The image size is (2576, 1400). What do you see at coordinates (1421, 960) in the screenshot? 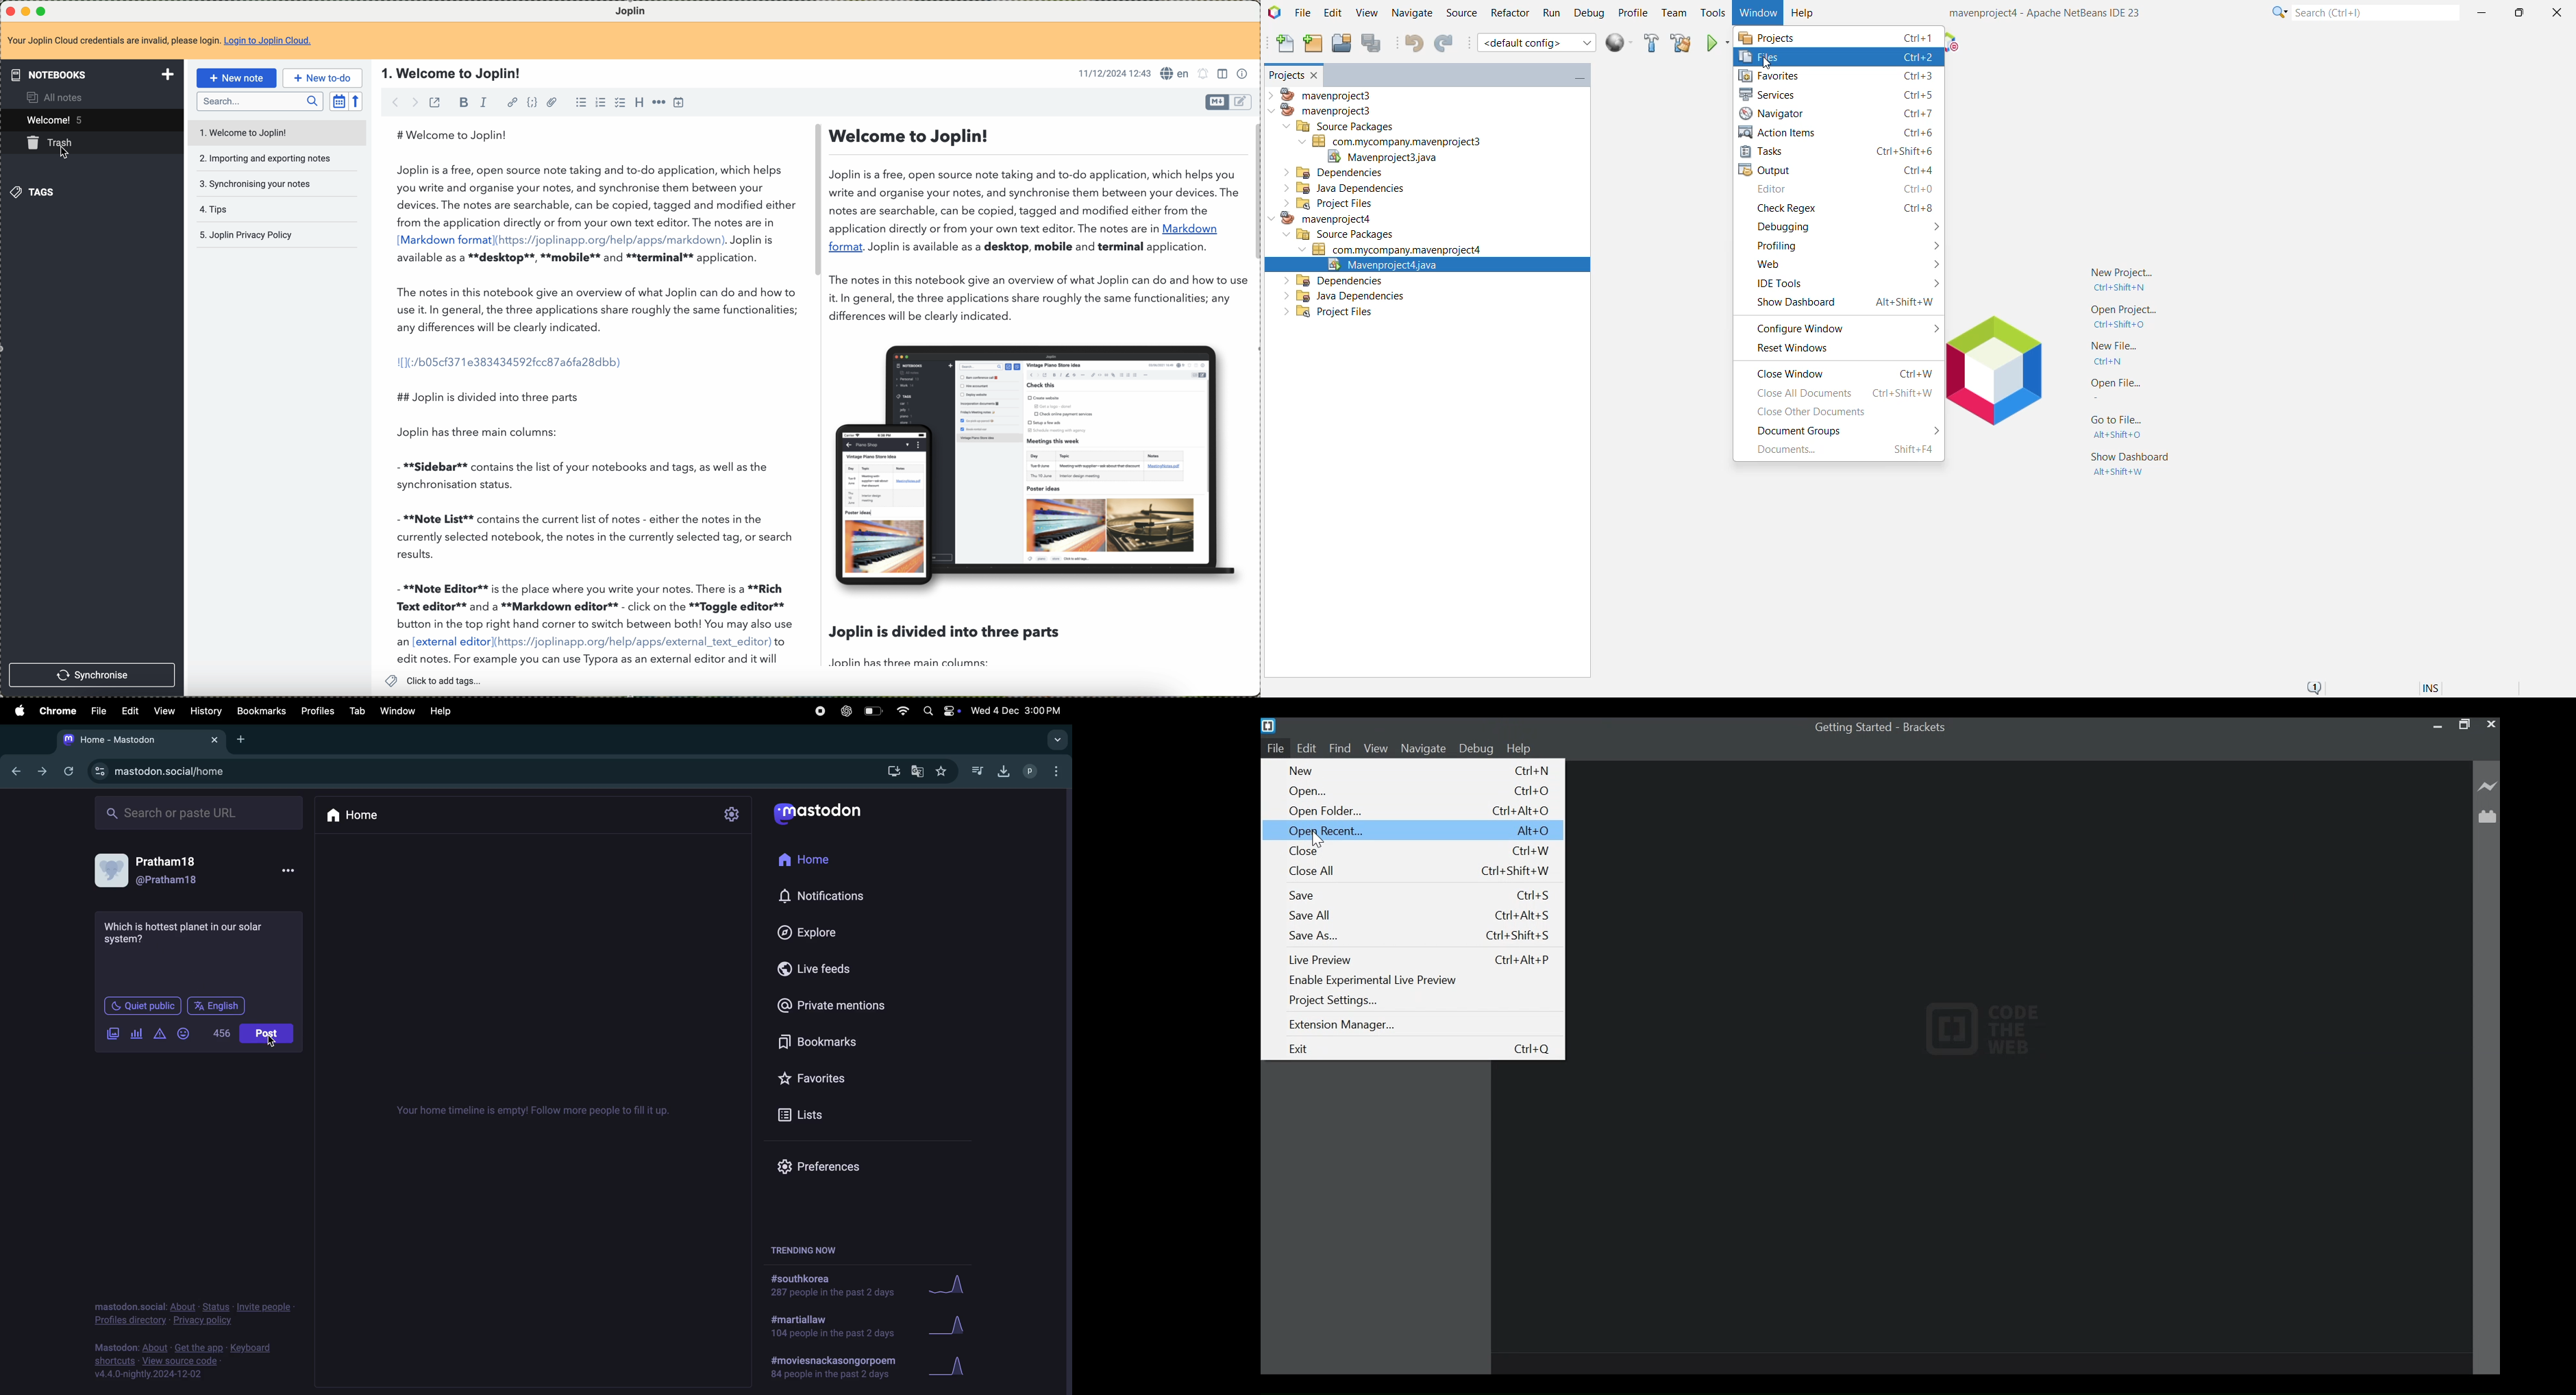
I see `Live Preview` at bounding box center [1421, 960].